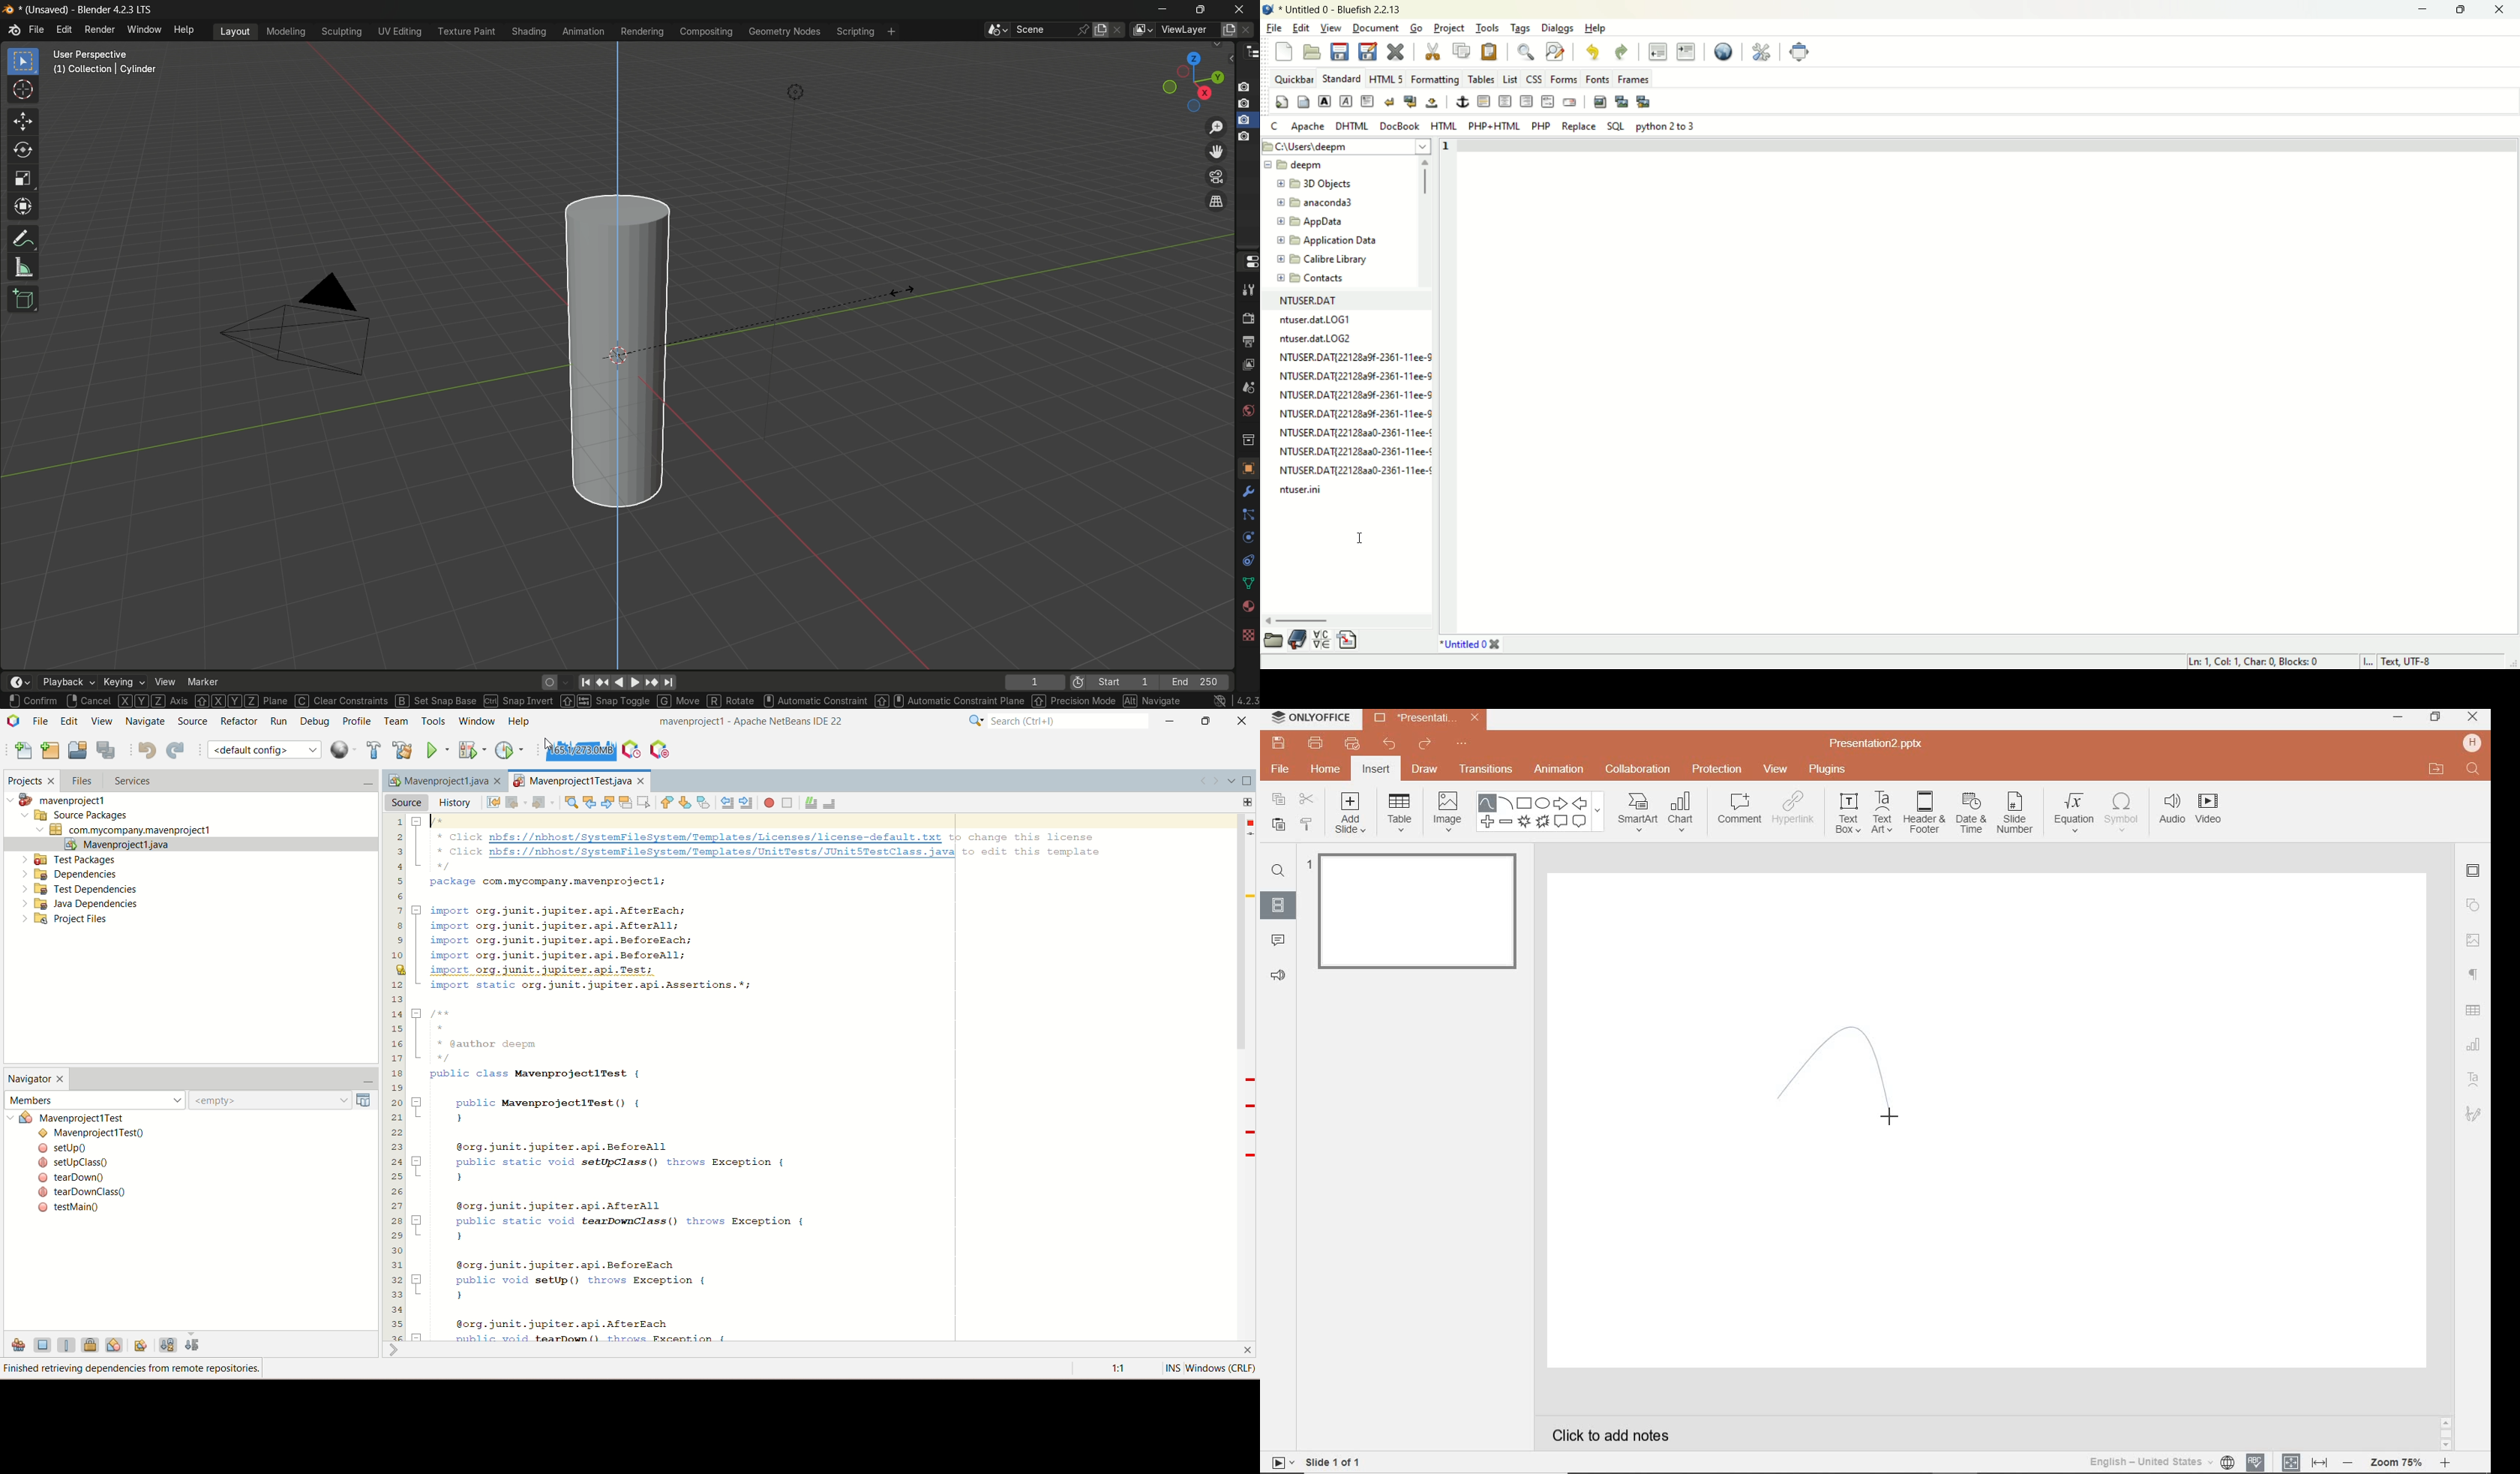  I want to click on auto keying, so click(546, 683).